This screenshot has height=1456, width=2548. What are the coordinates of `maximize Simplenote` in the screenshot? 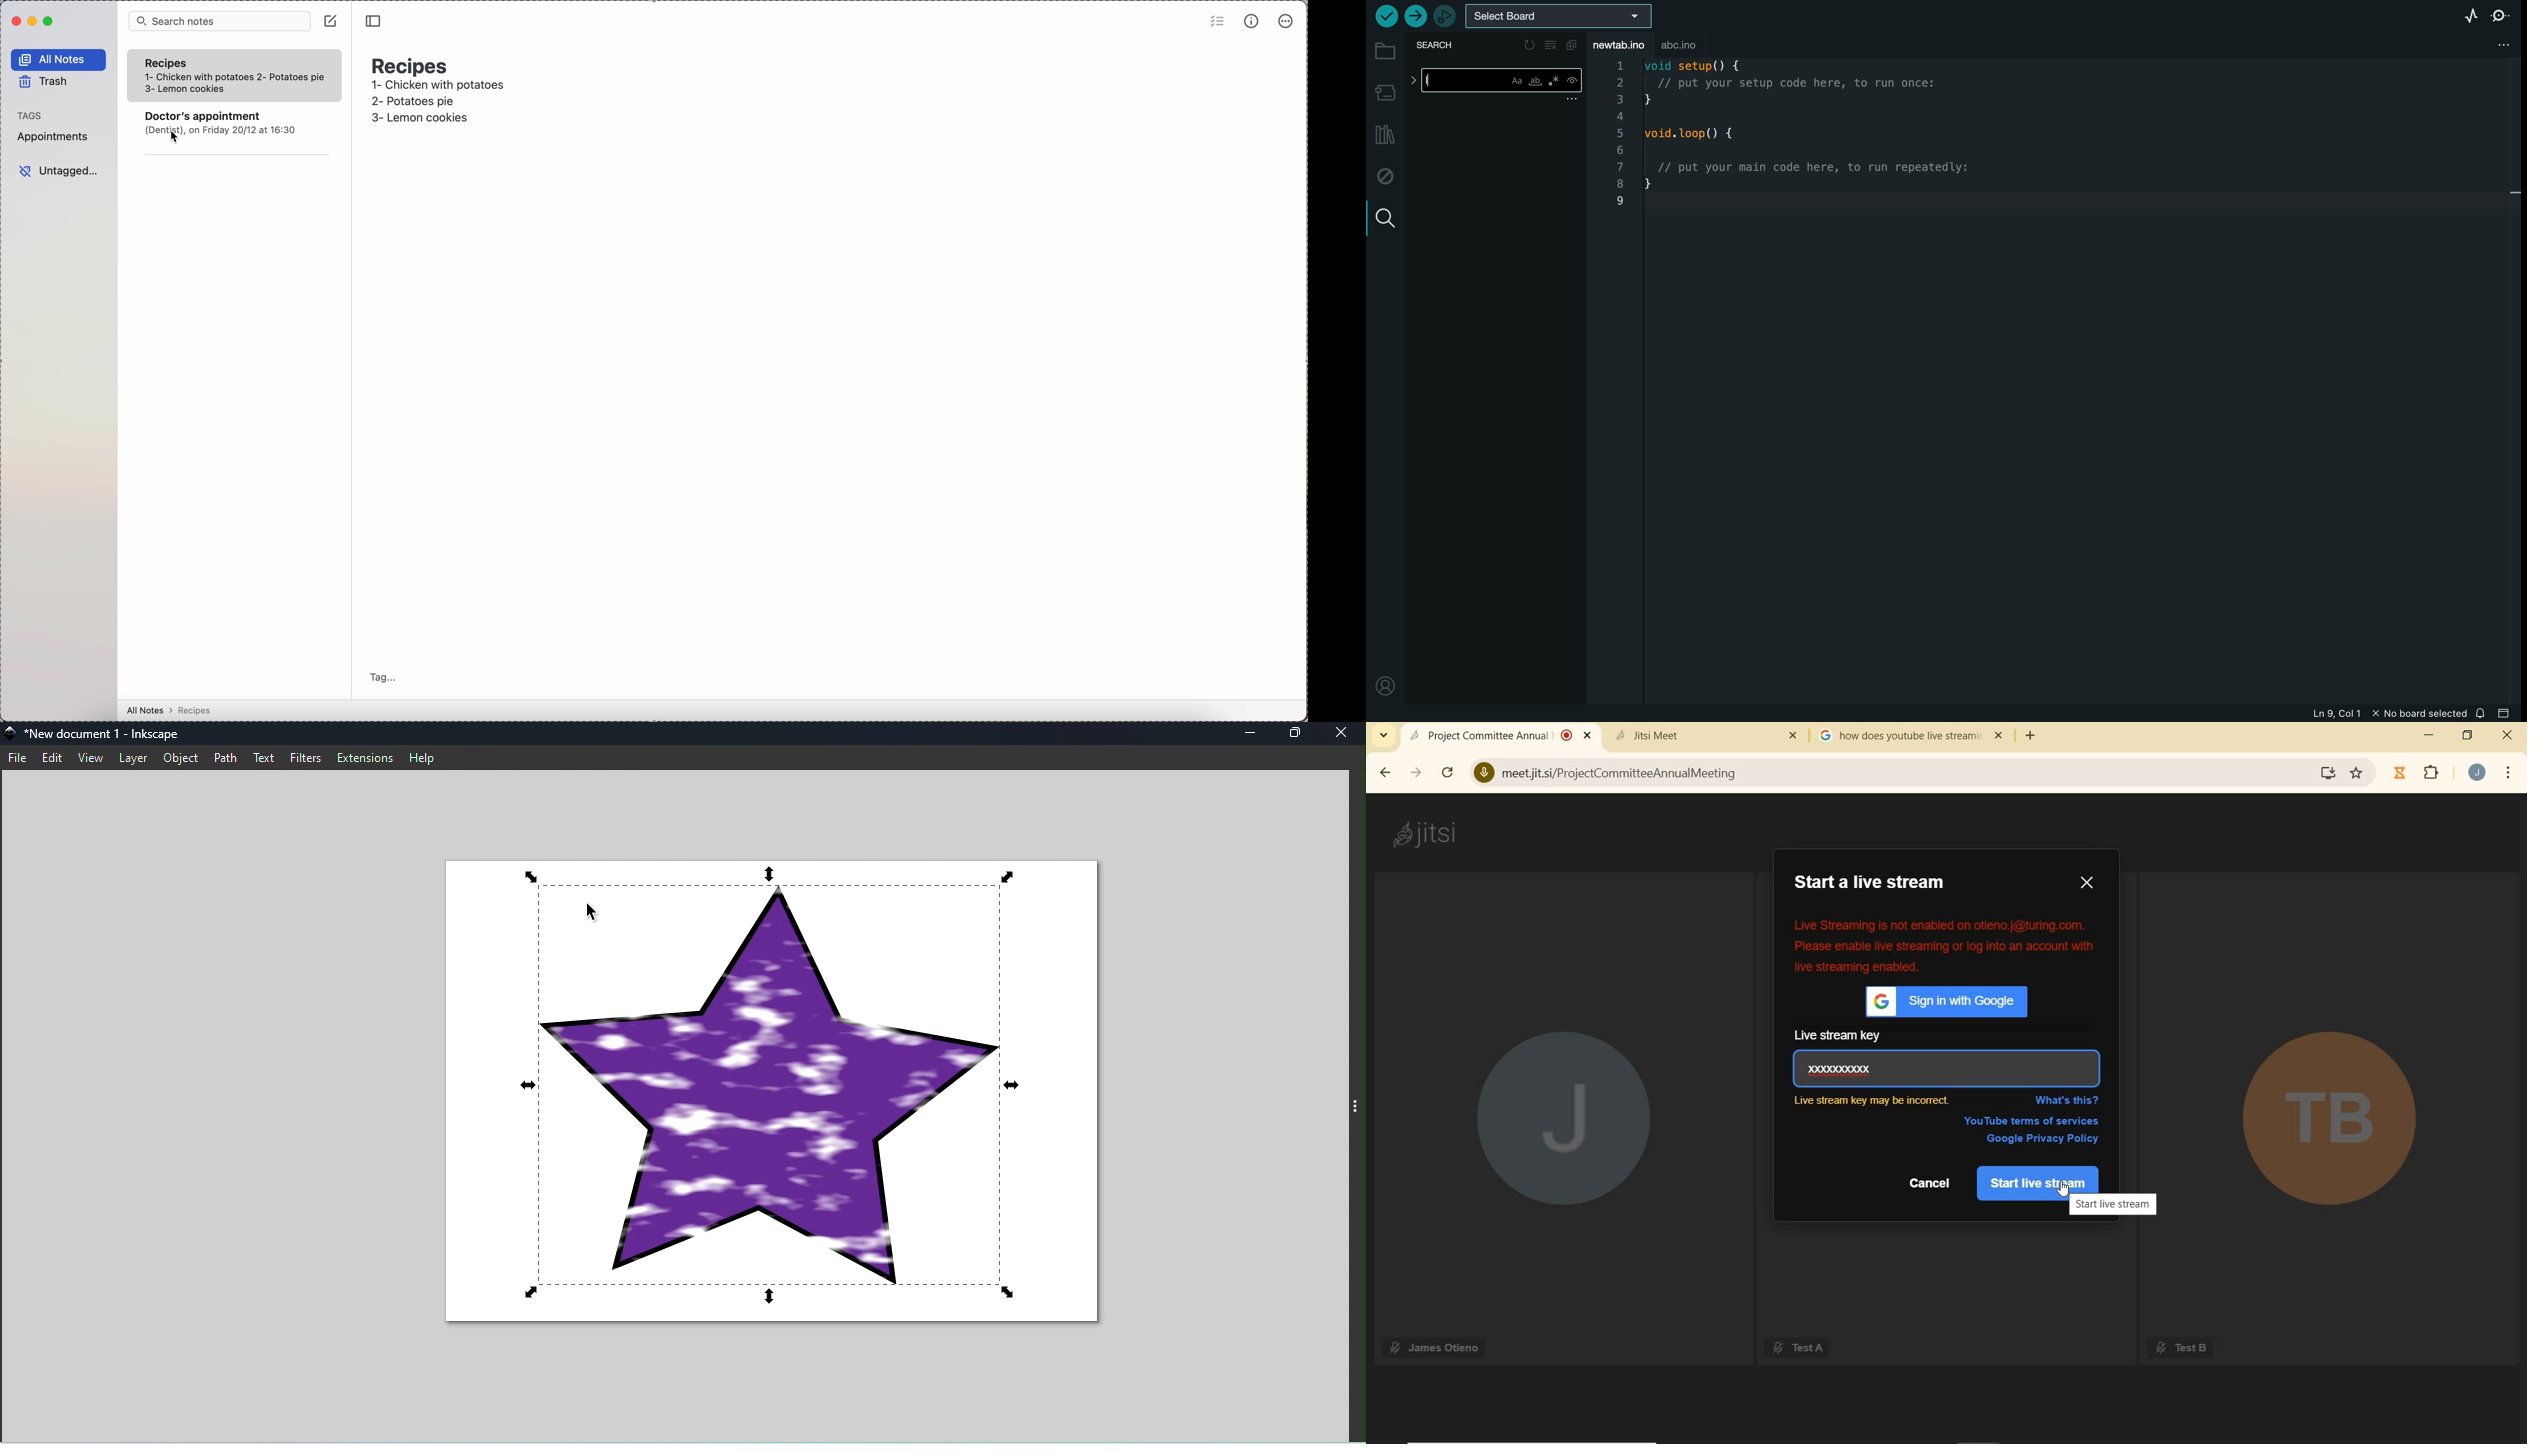 It's located at (49, 21).